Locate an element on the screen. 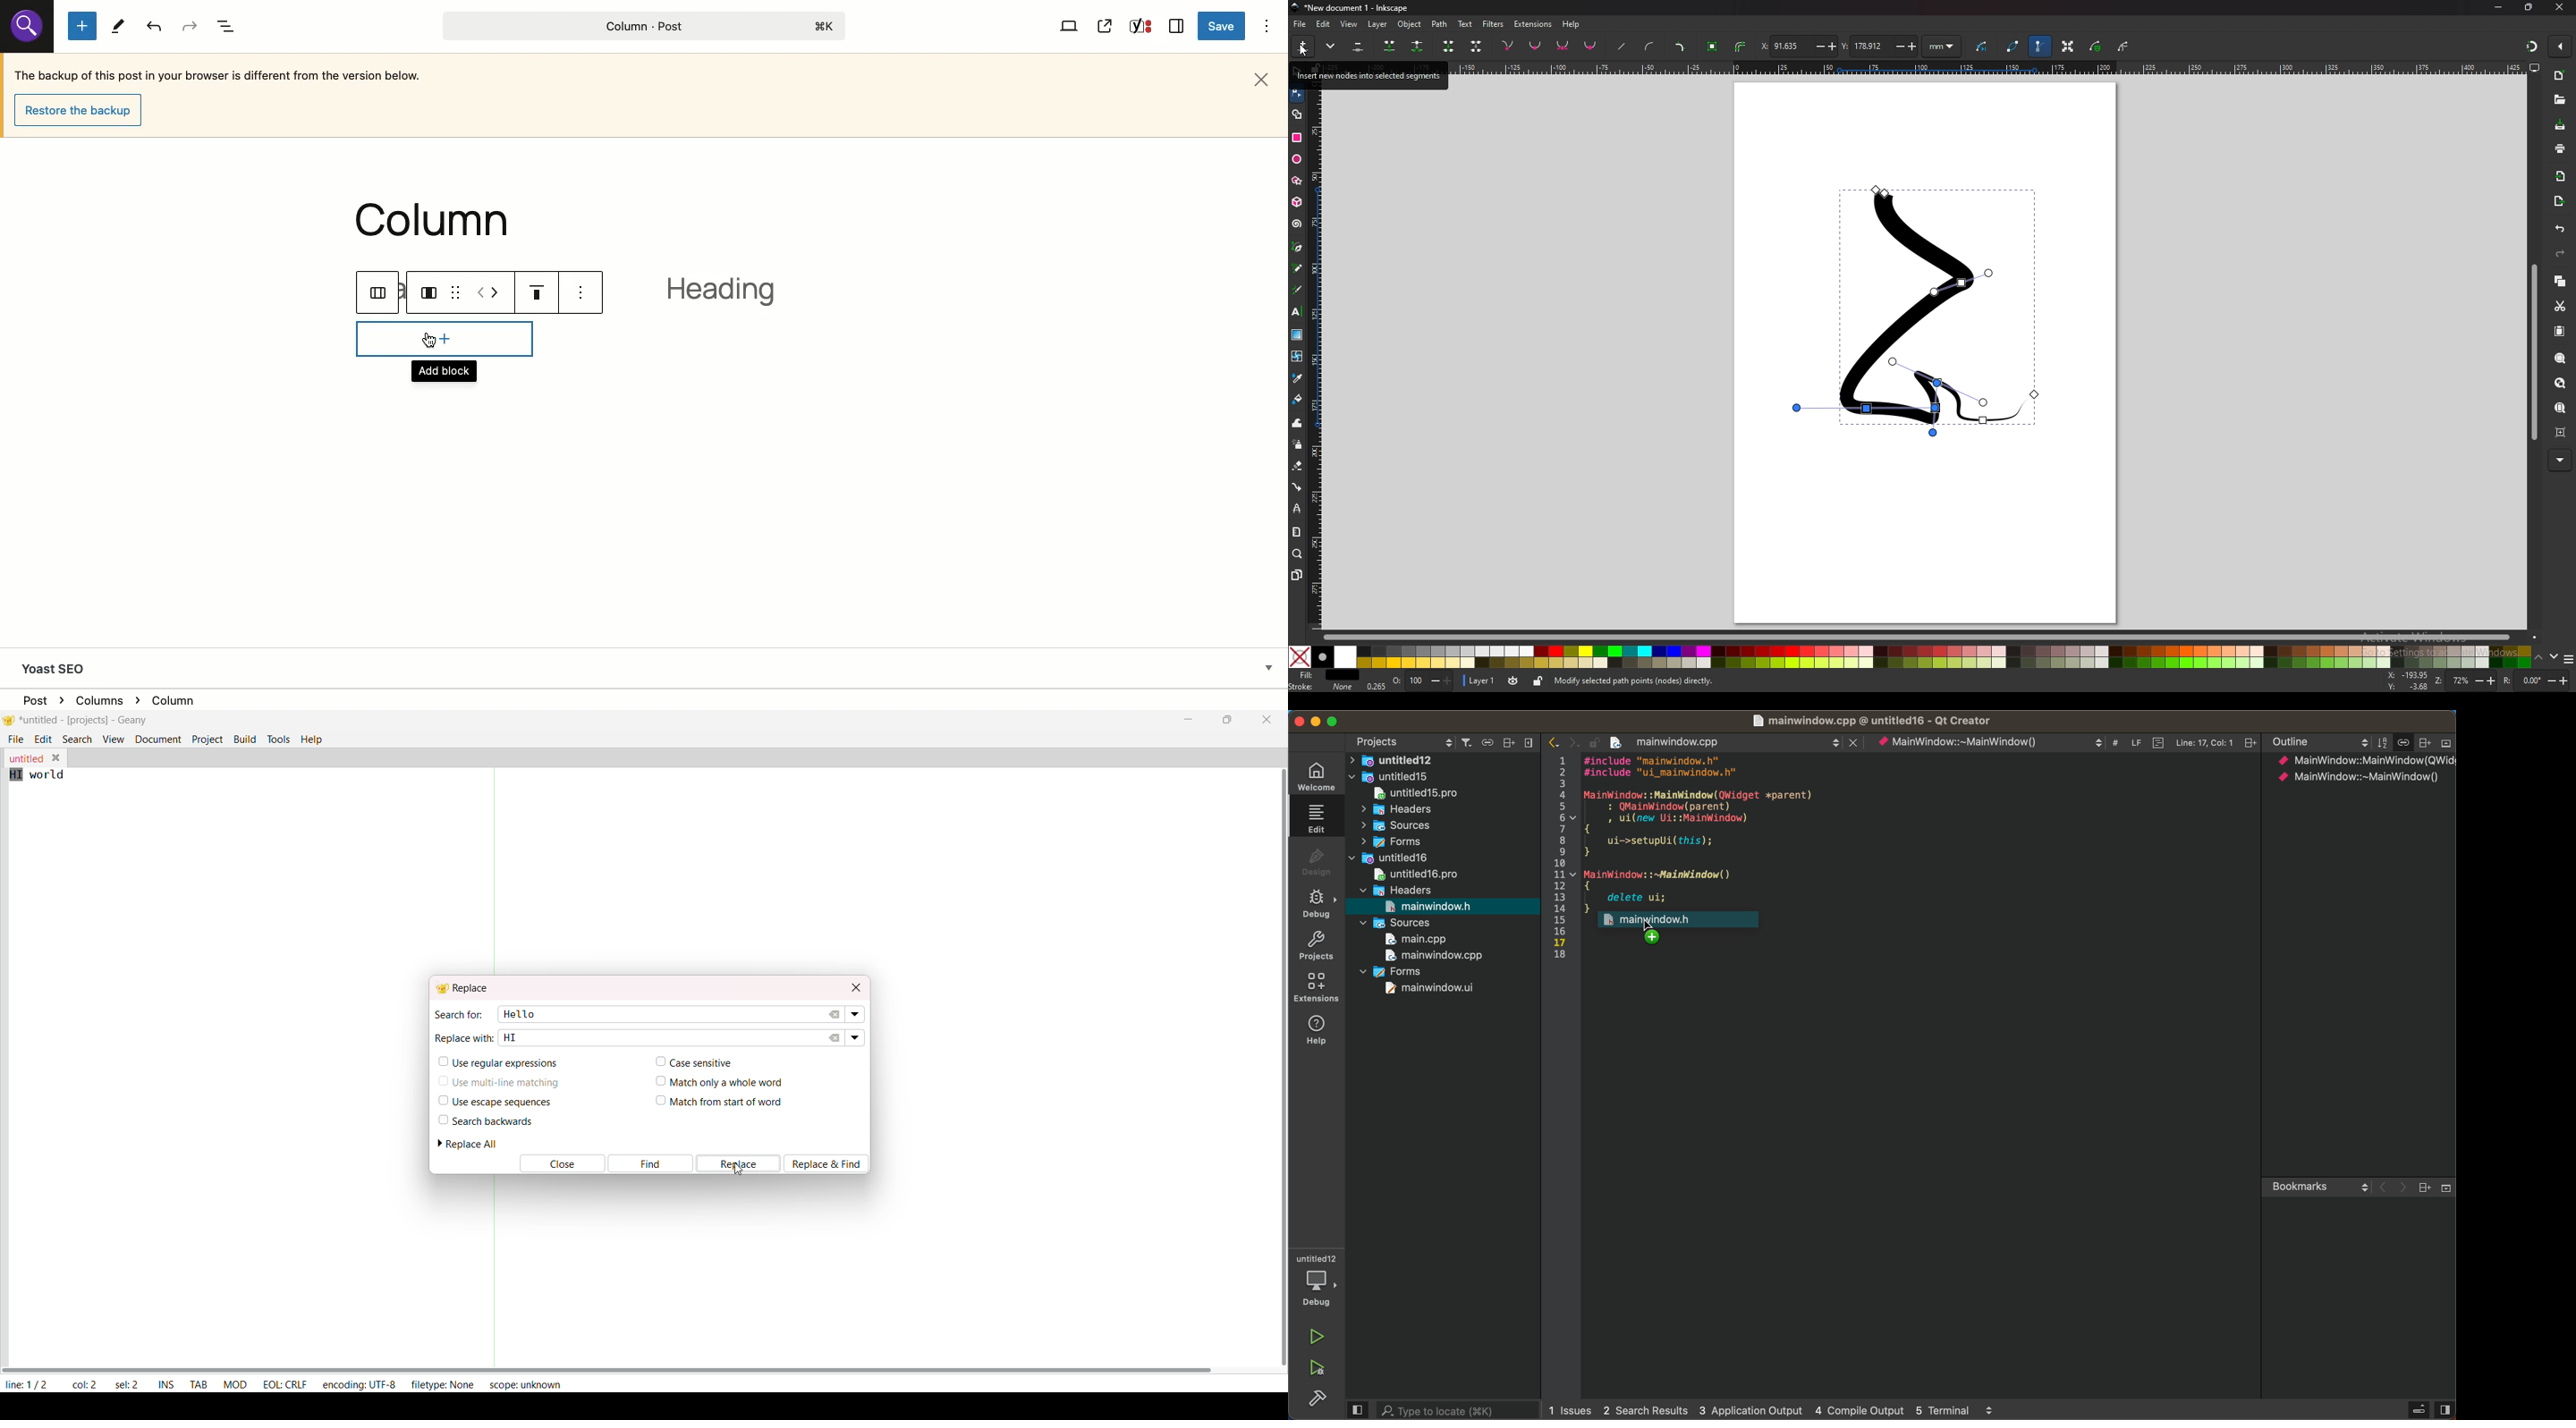 The height and width of the screenshot is (1428, 2576). smooth is located at coordinates (1536, 46).